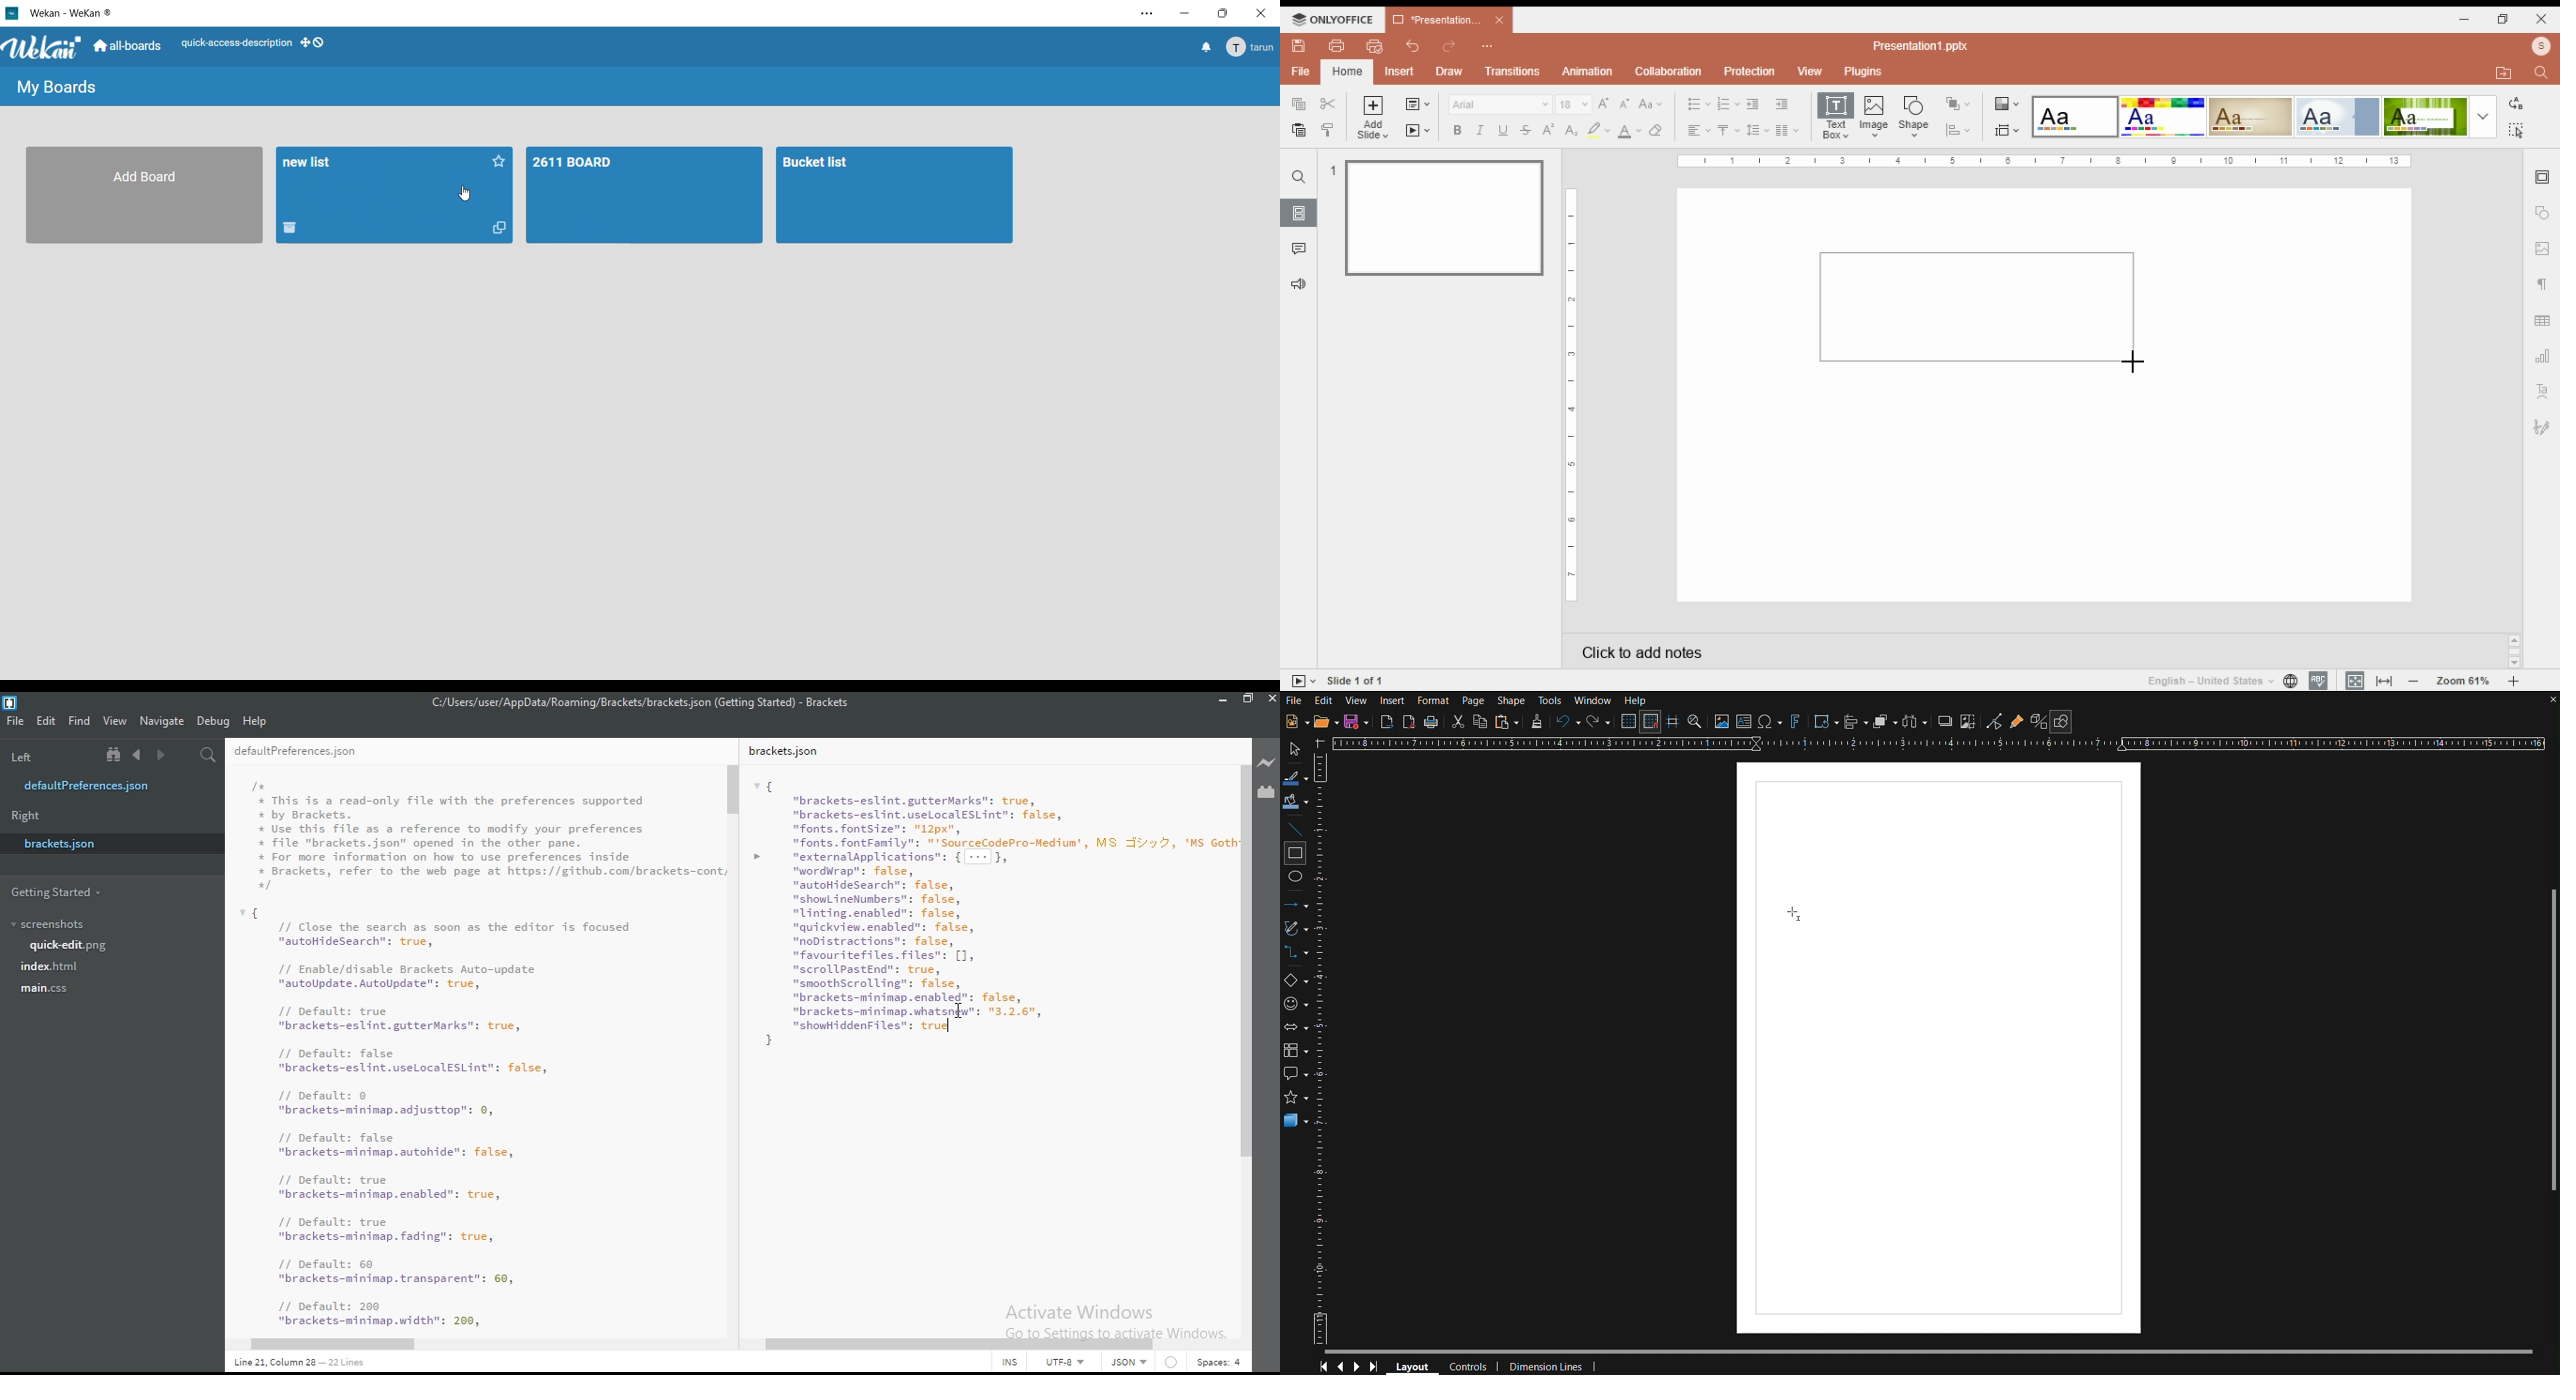 This screenshot has height=1400, width=2576. I want to click on Callout Shapes, so click(1296, 1074).